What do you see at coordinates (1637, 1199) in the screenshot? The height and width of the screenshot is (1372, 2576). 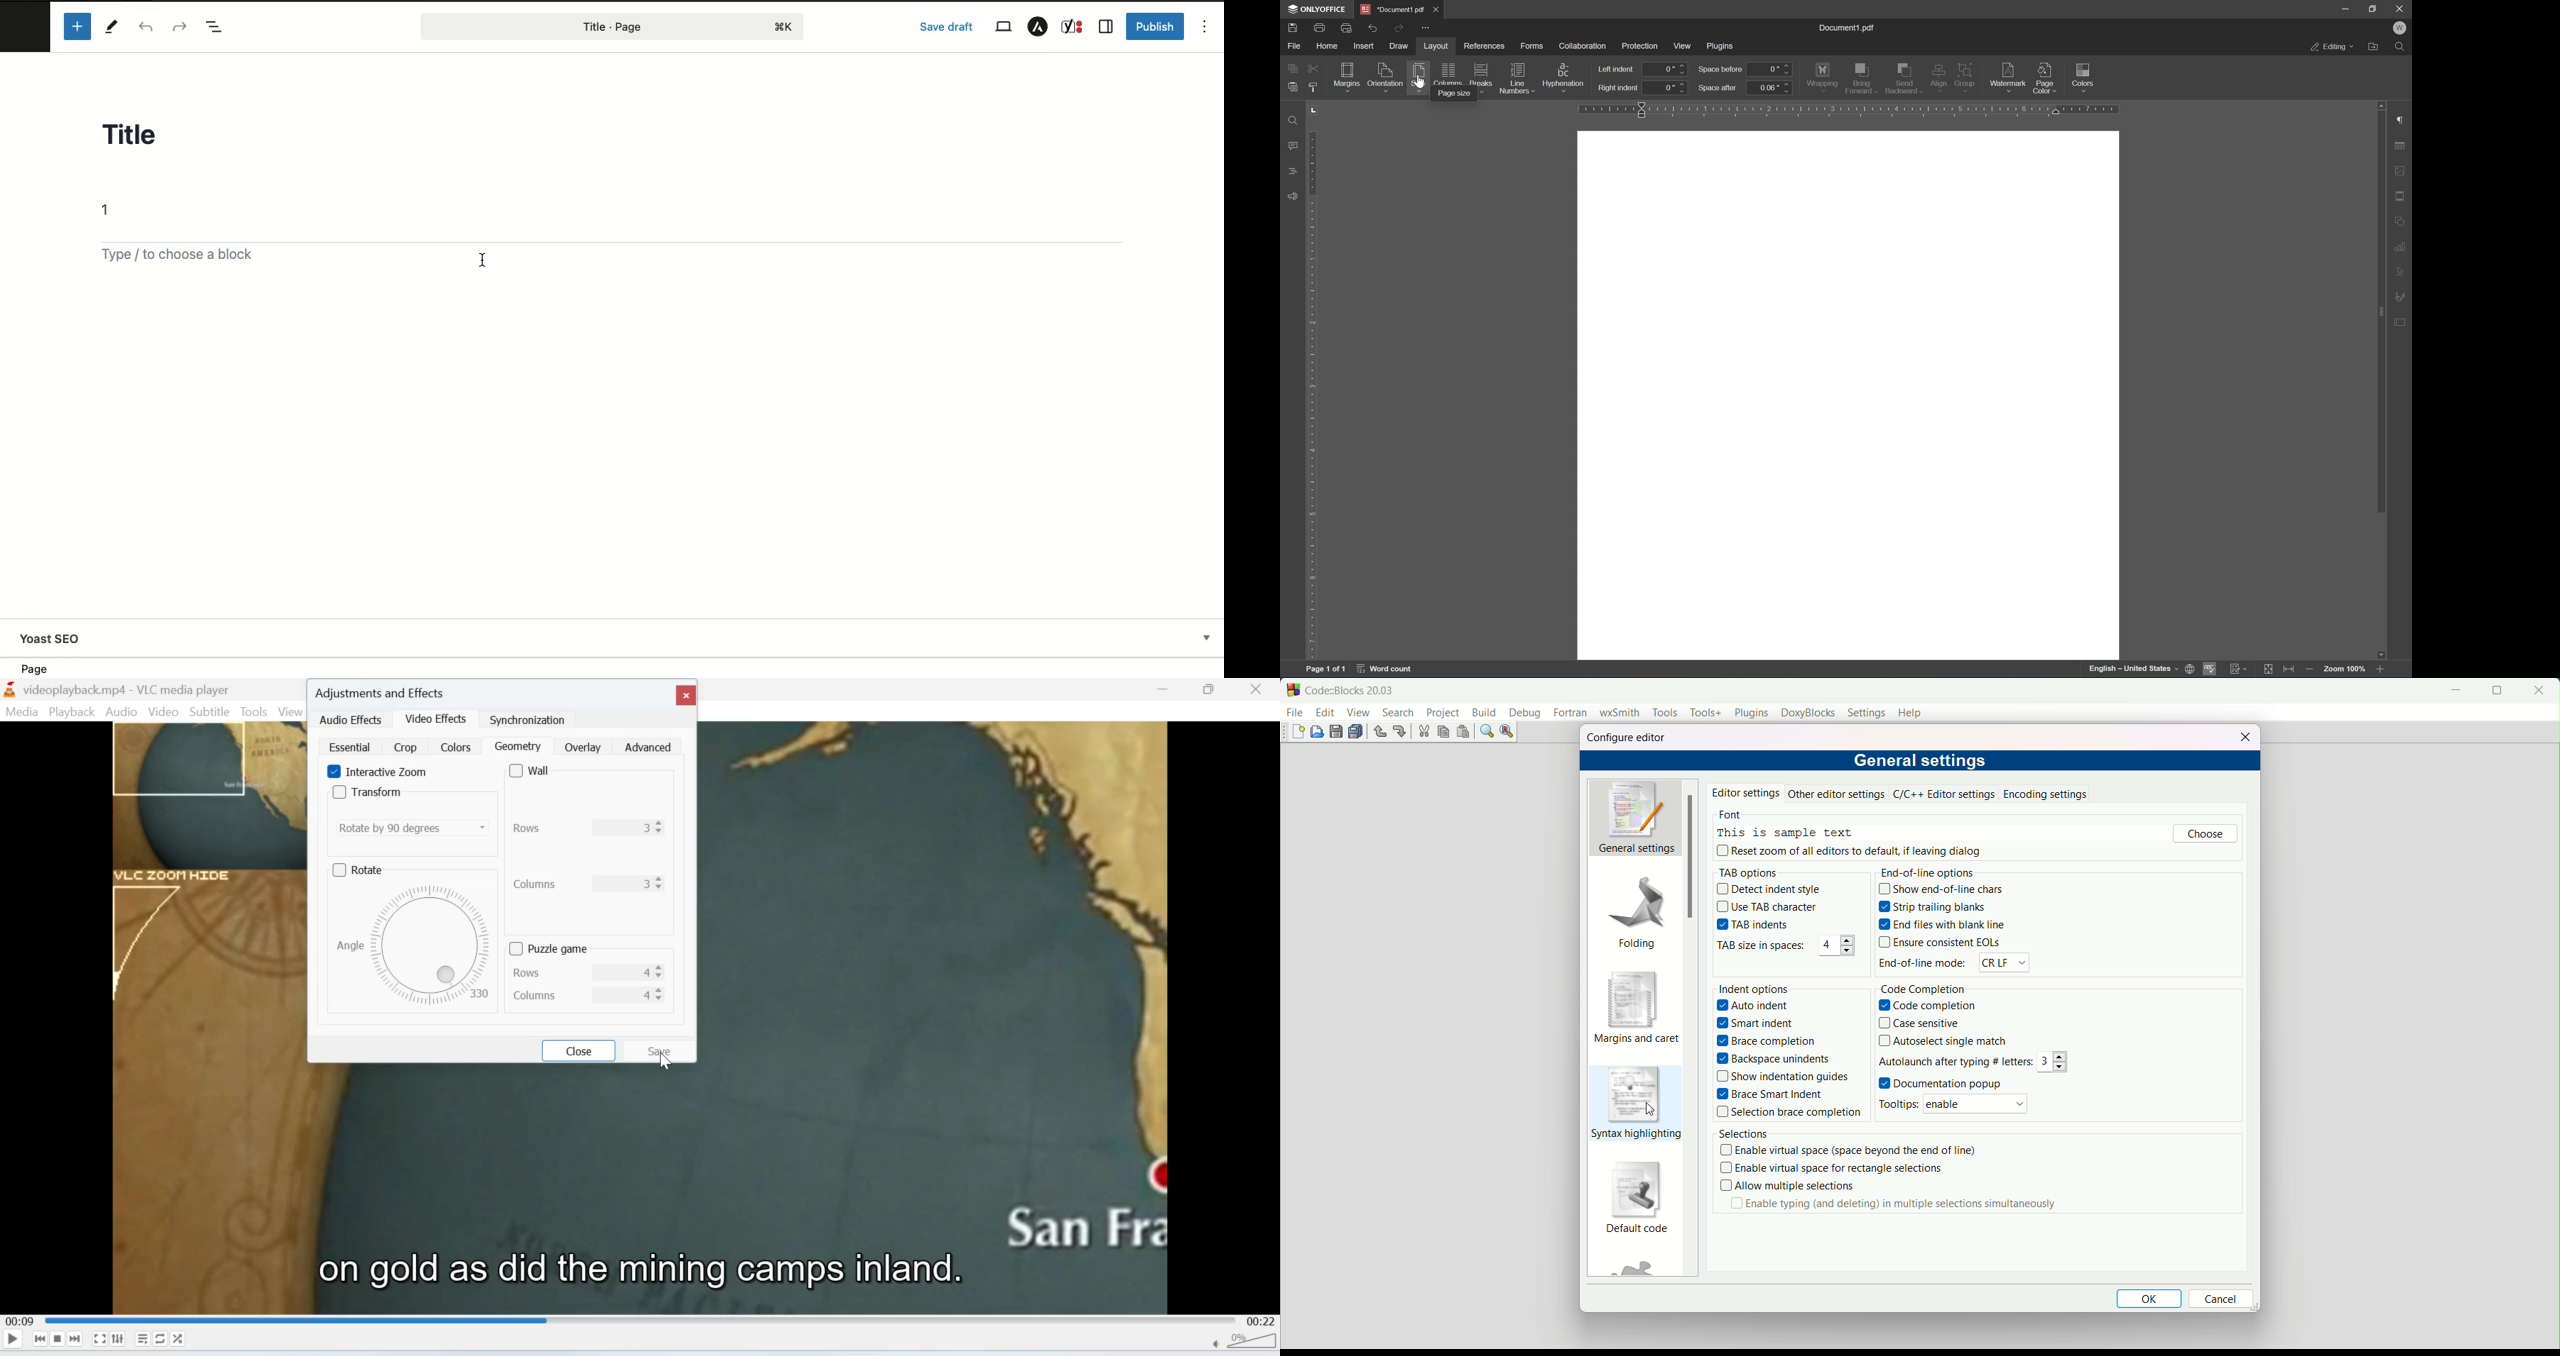 I see `default code` at bounding box center [1637, 1199].